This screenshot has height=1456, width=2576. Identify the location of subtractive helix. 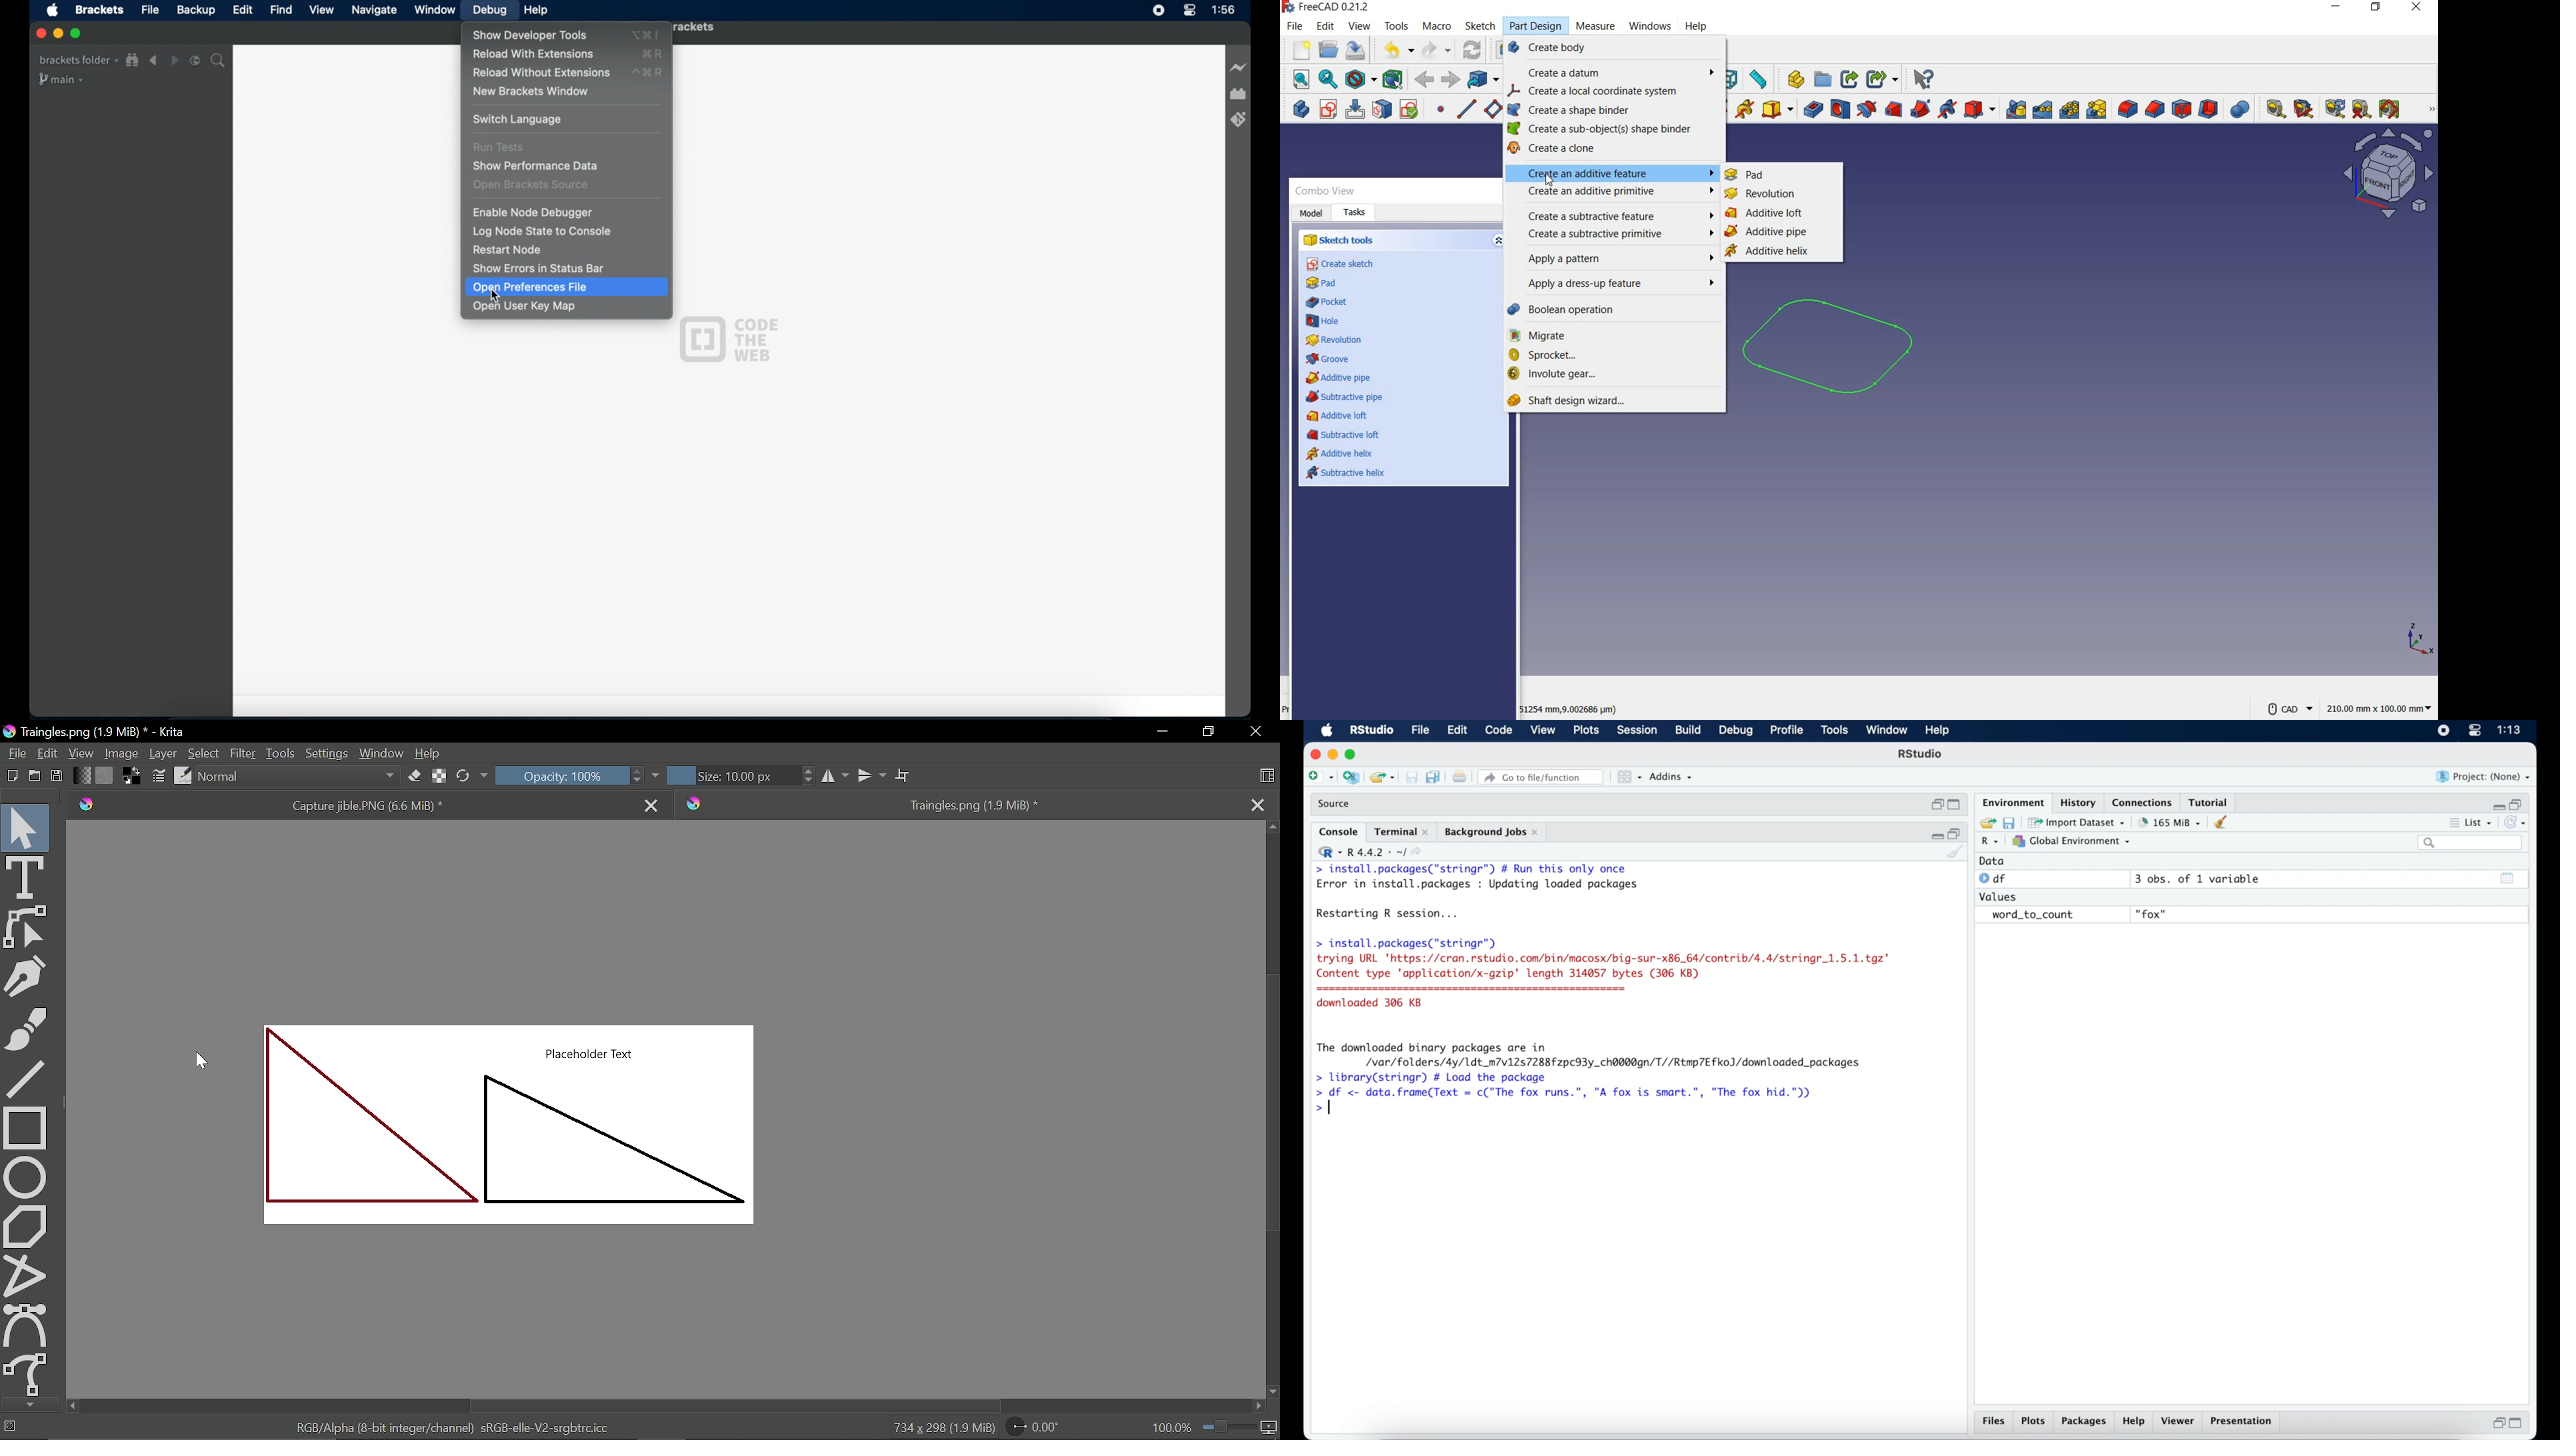
(1349, 474).